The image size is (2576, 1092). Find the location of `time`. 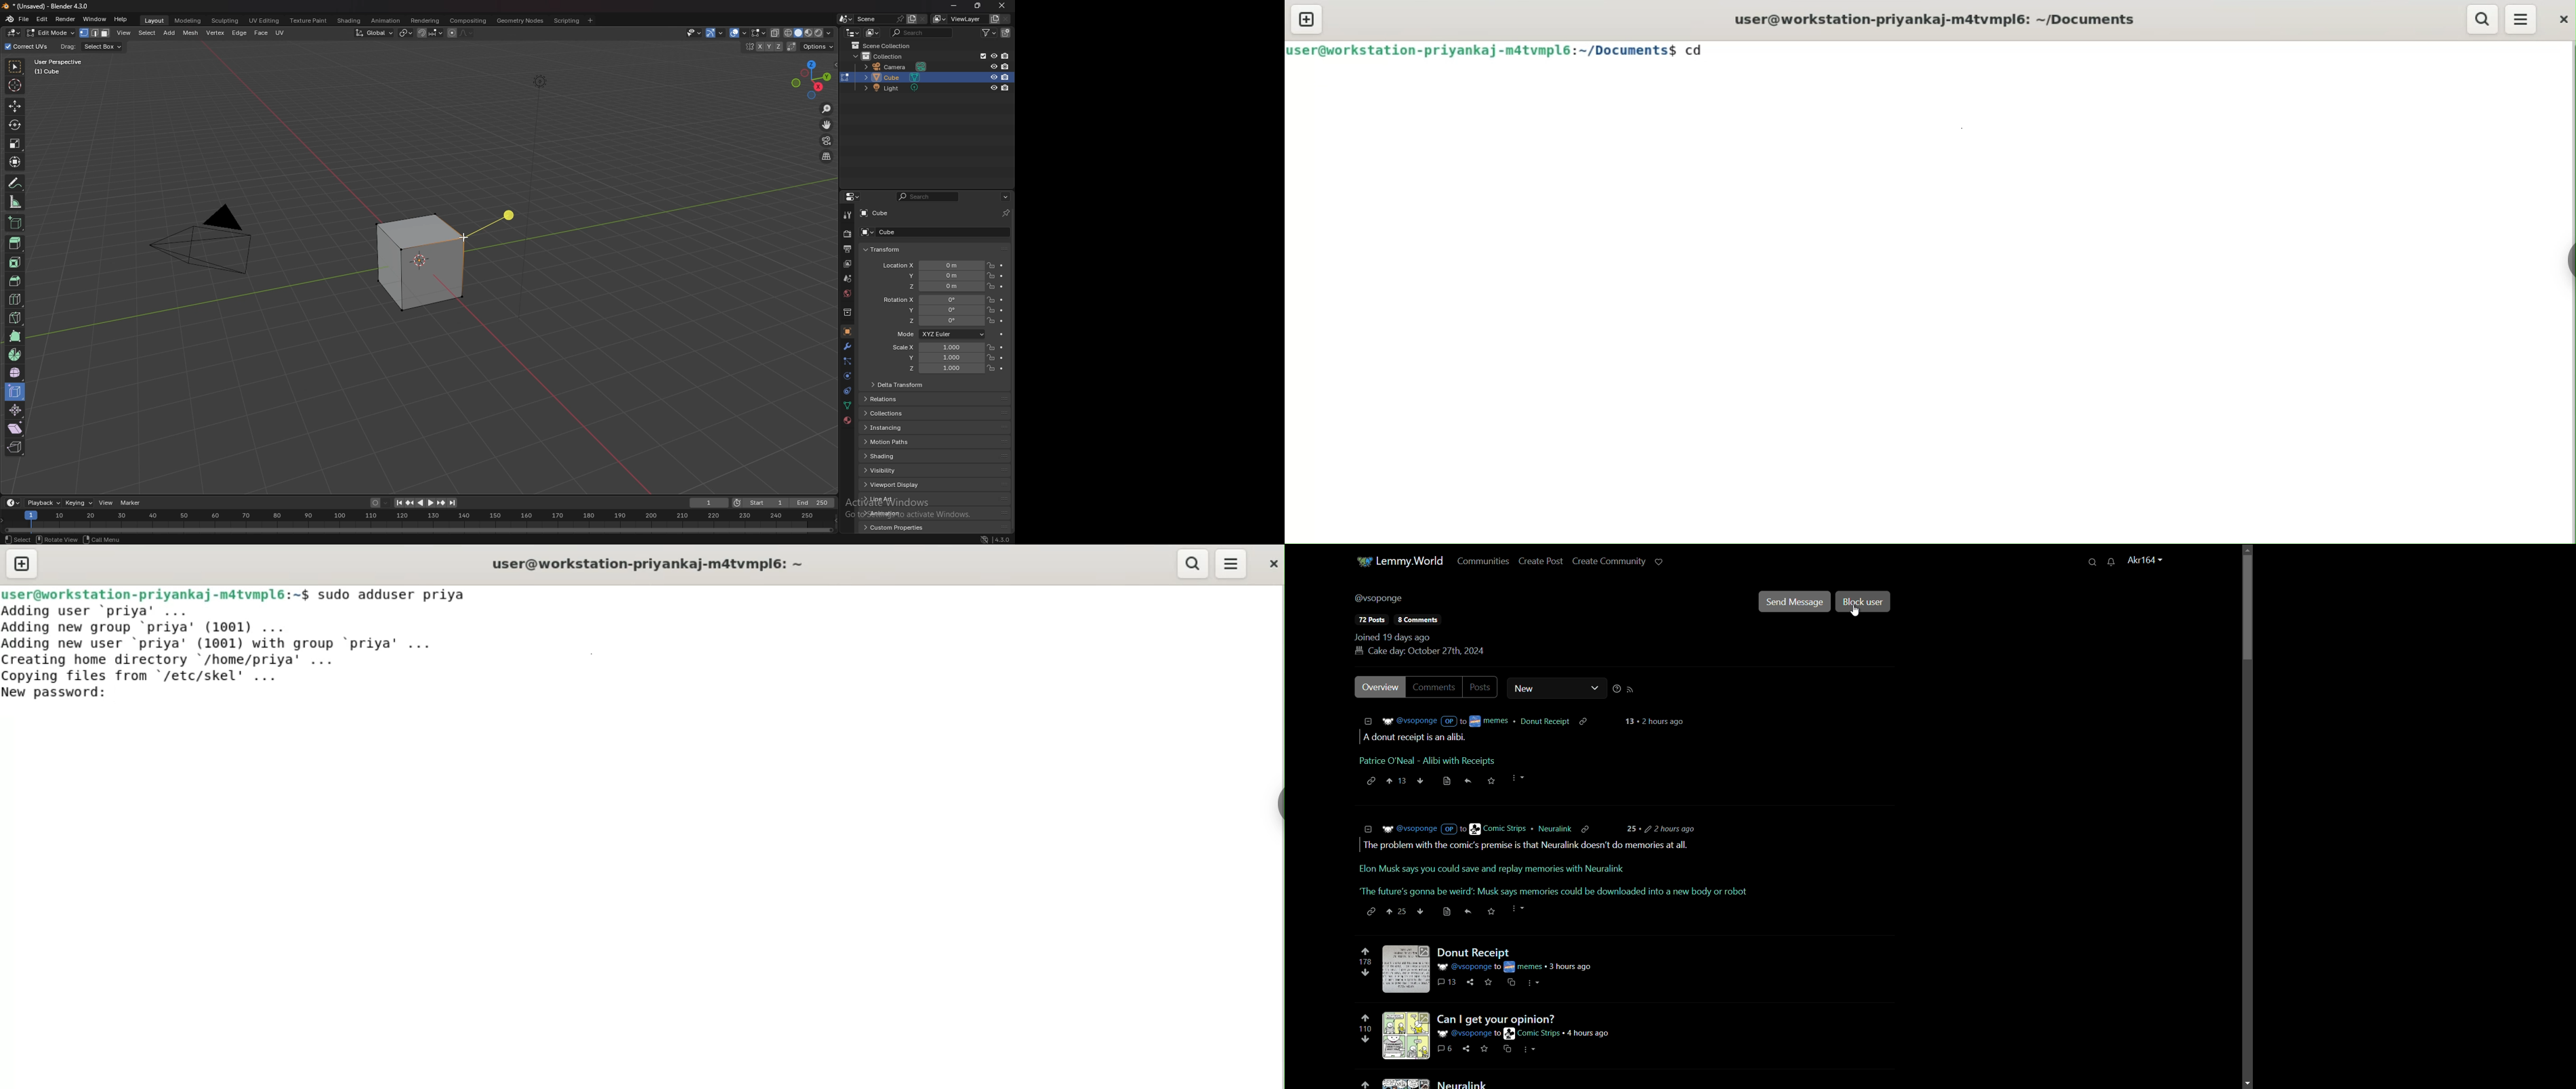

time is located at coordinates (1658, 721).